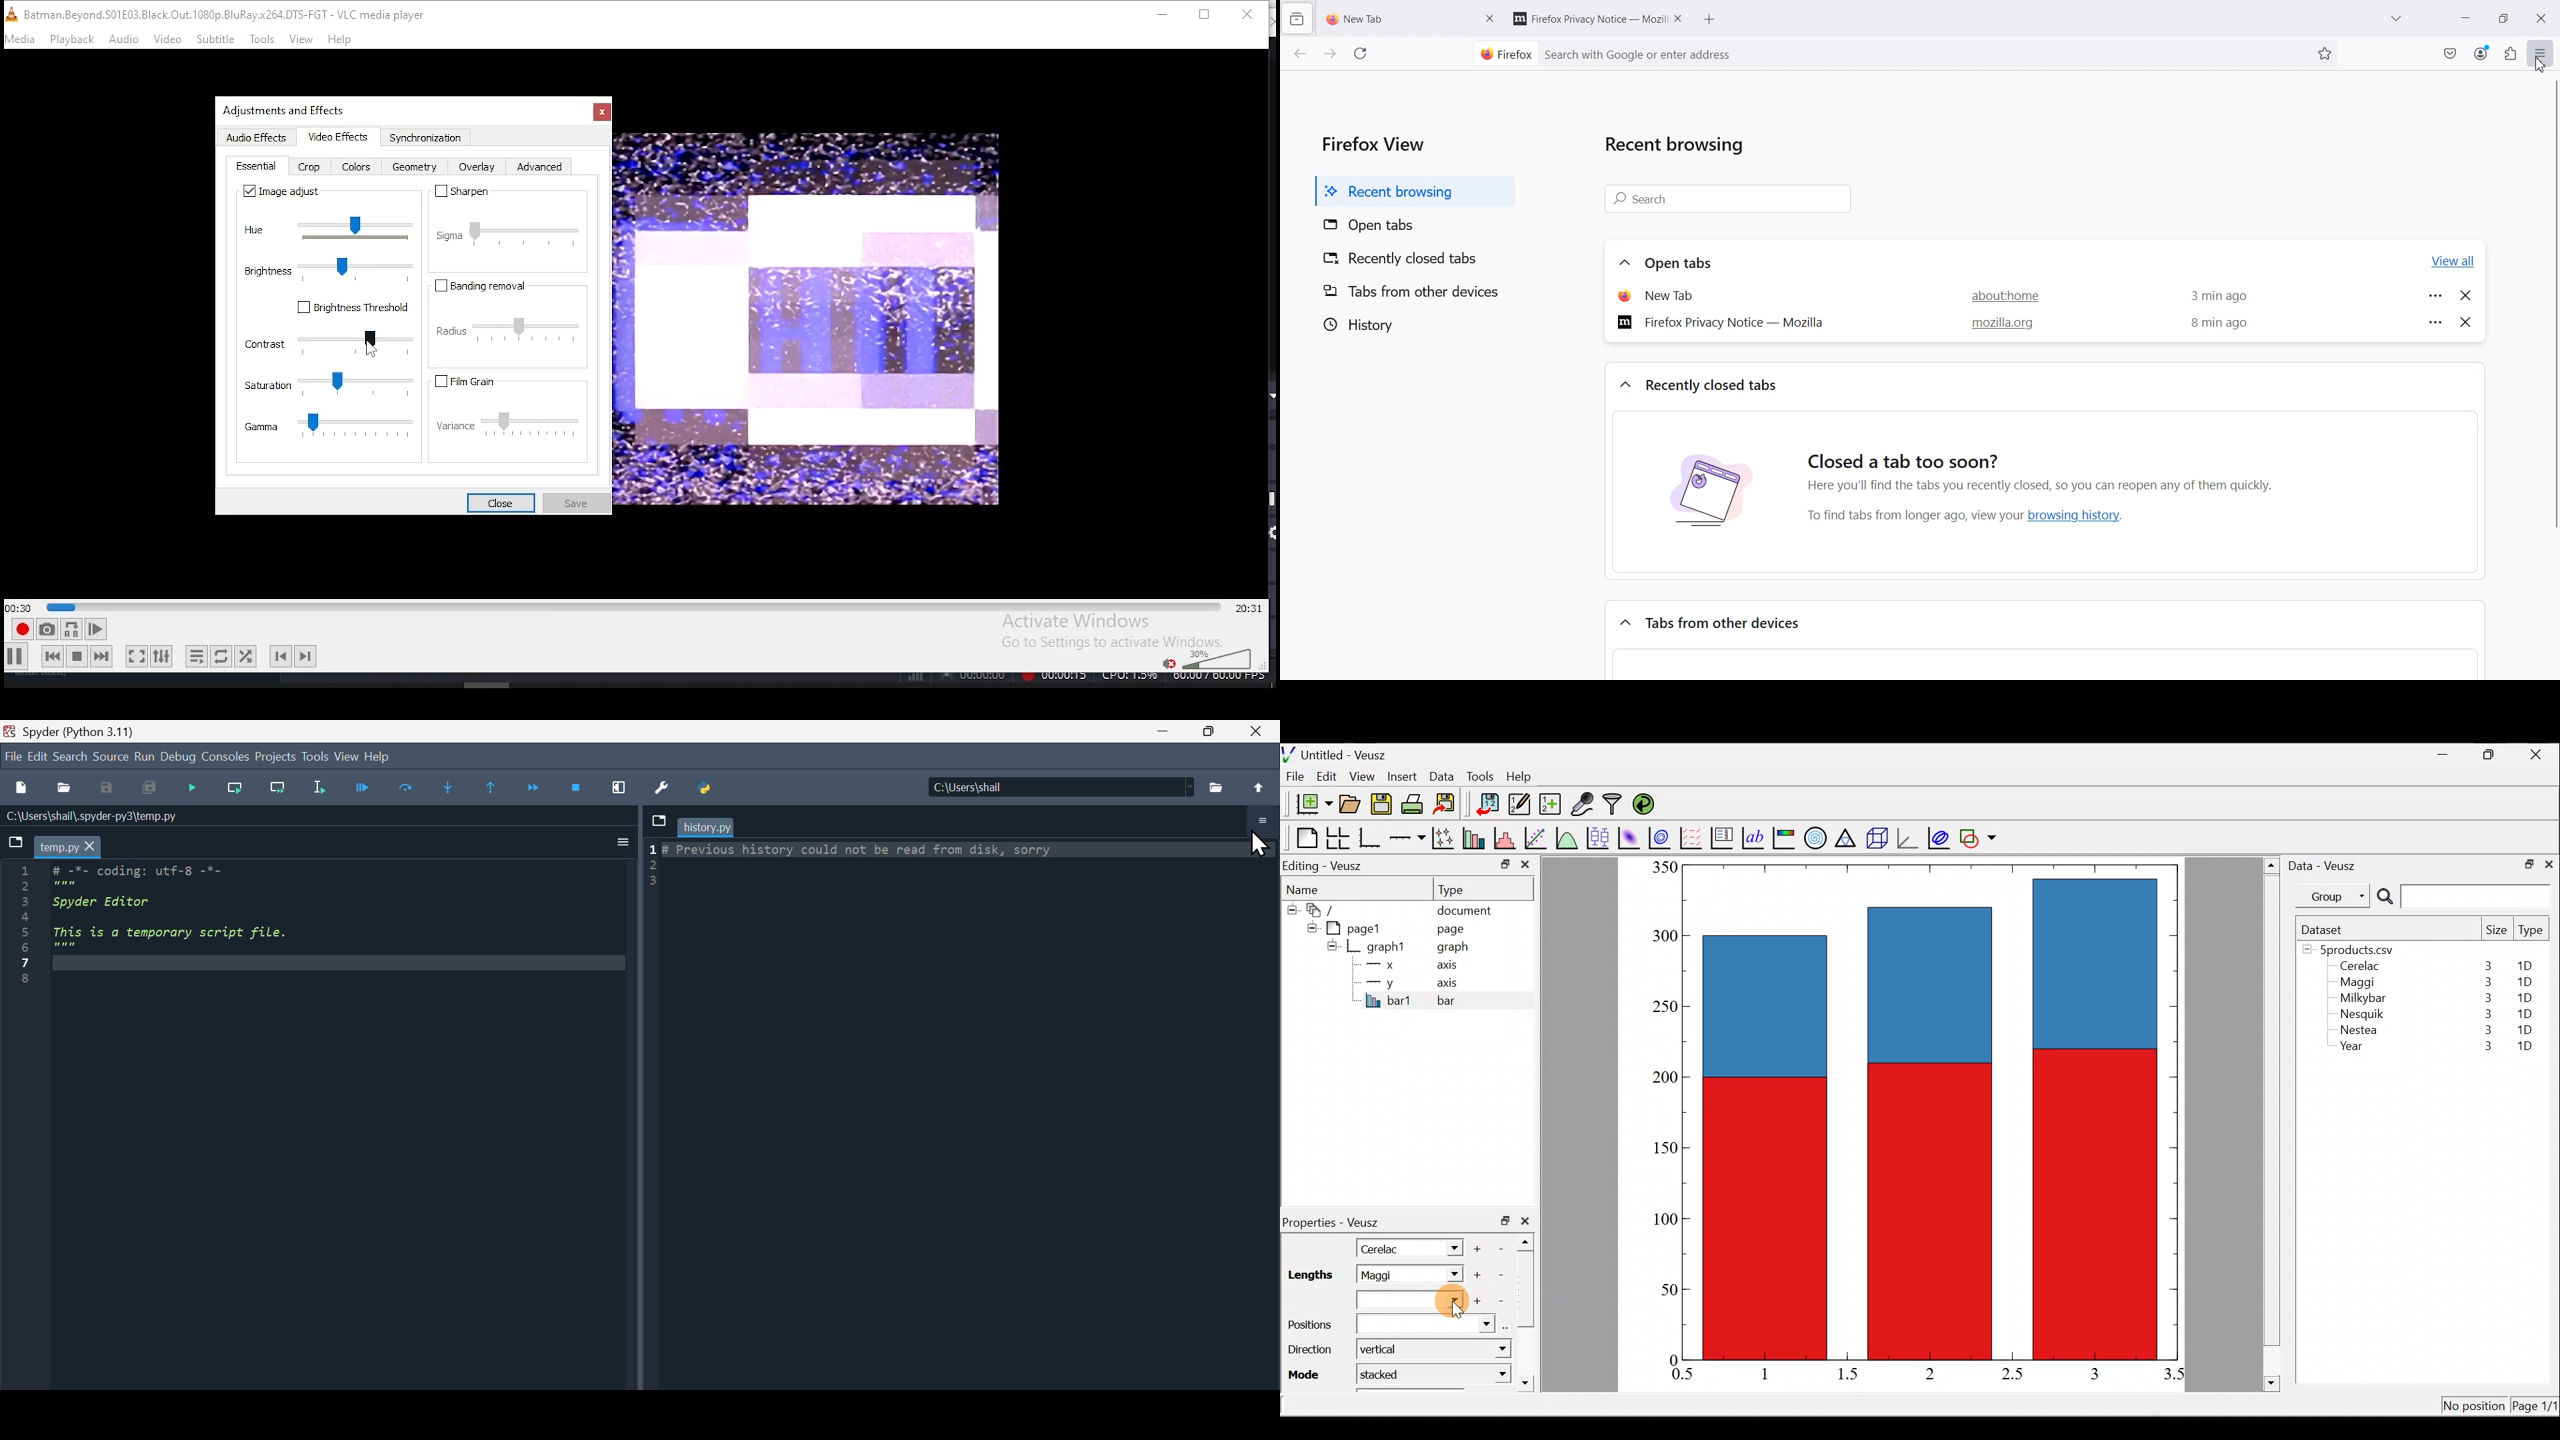  What do you see at coordinates (287, 111) in the screenshot?
I see `` at bounding box center [287, 111].